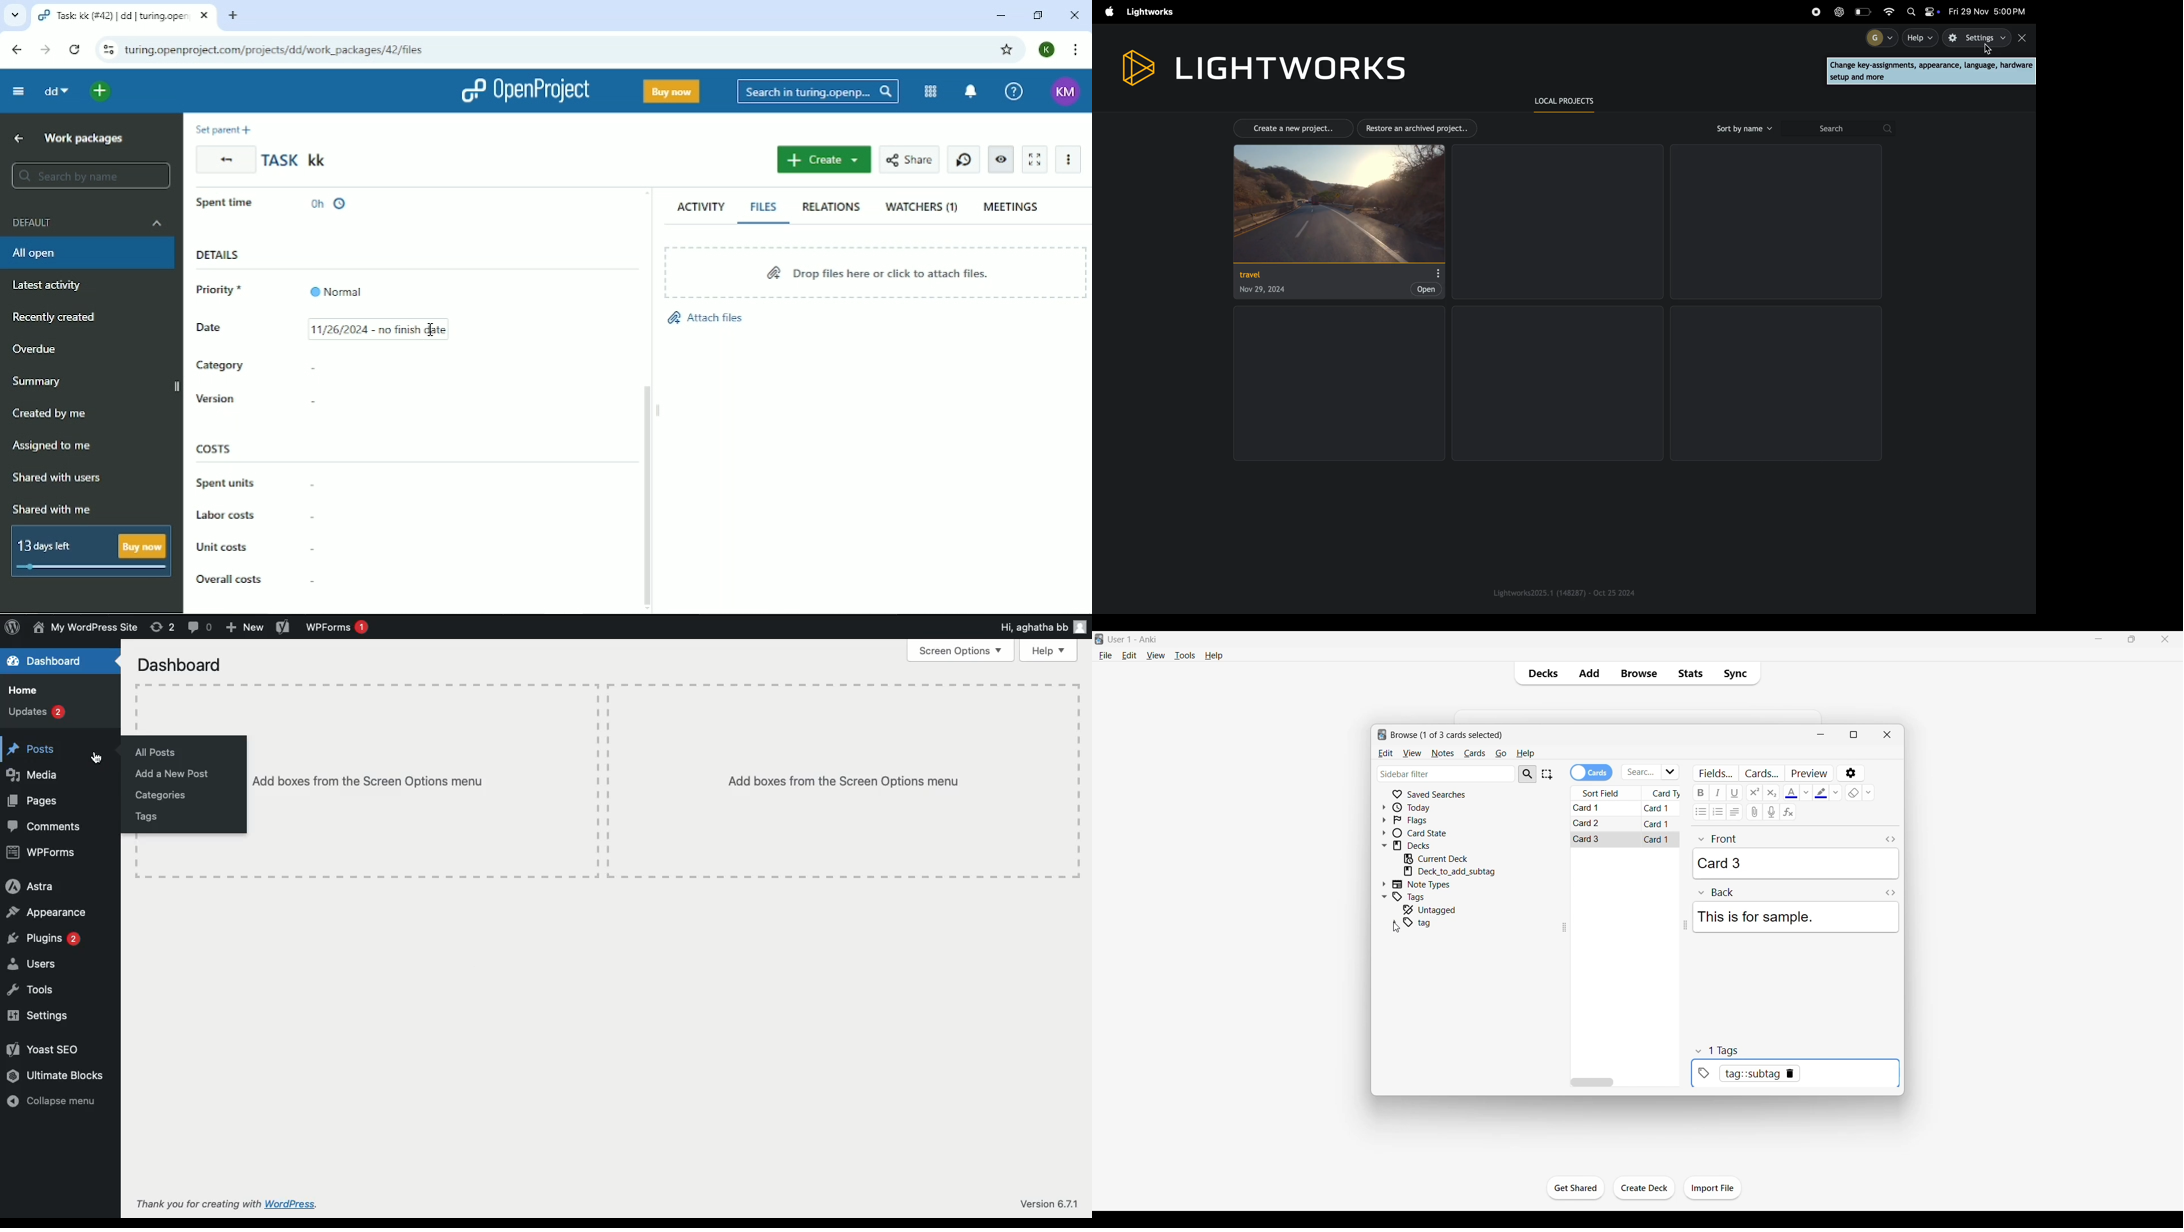  I want to click on Click to see list, so click(1671, 772).